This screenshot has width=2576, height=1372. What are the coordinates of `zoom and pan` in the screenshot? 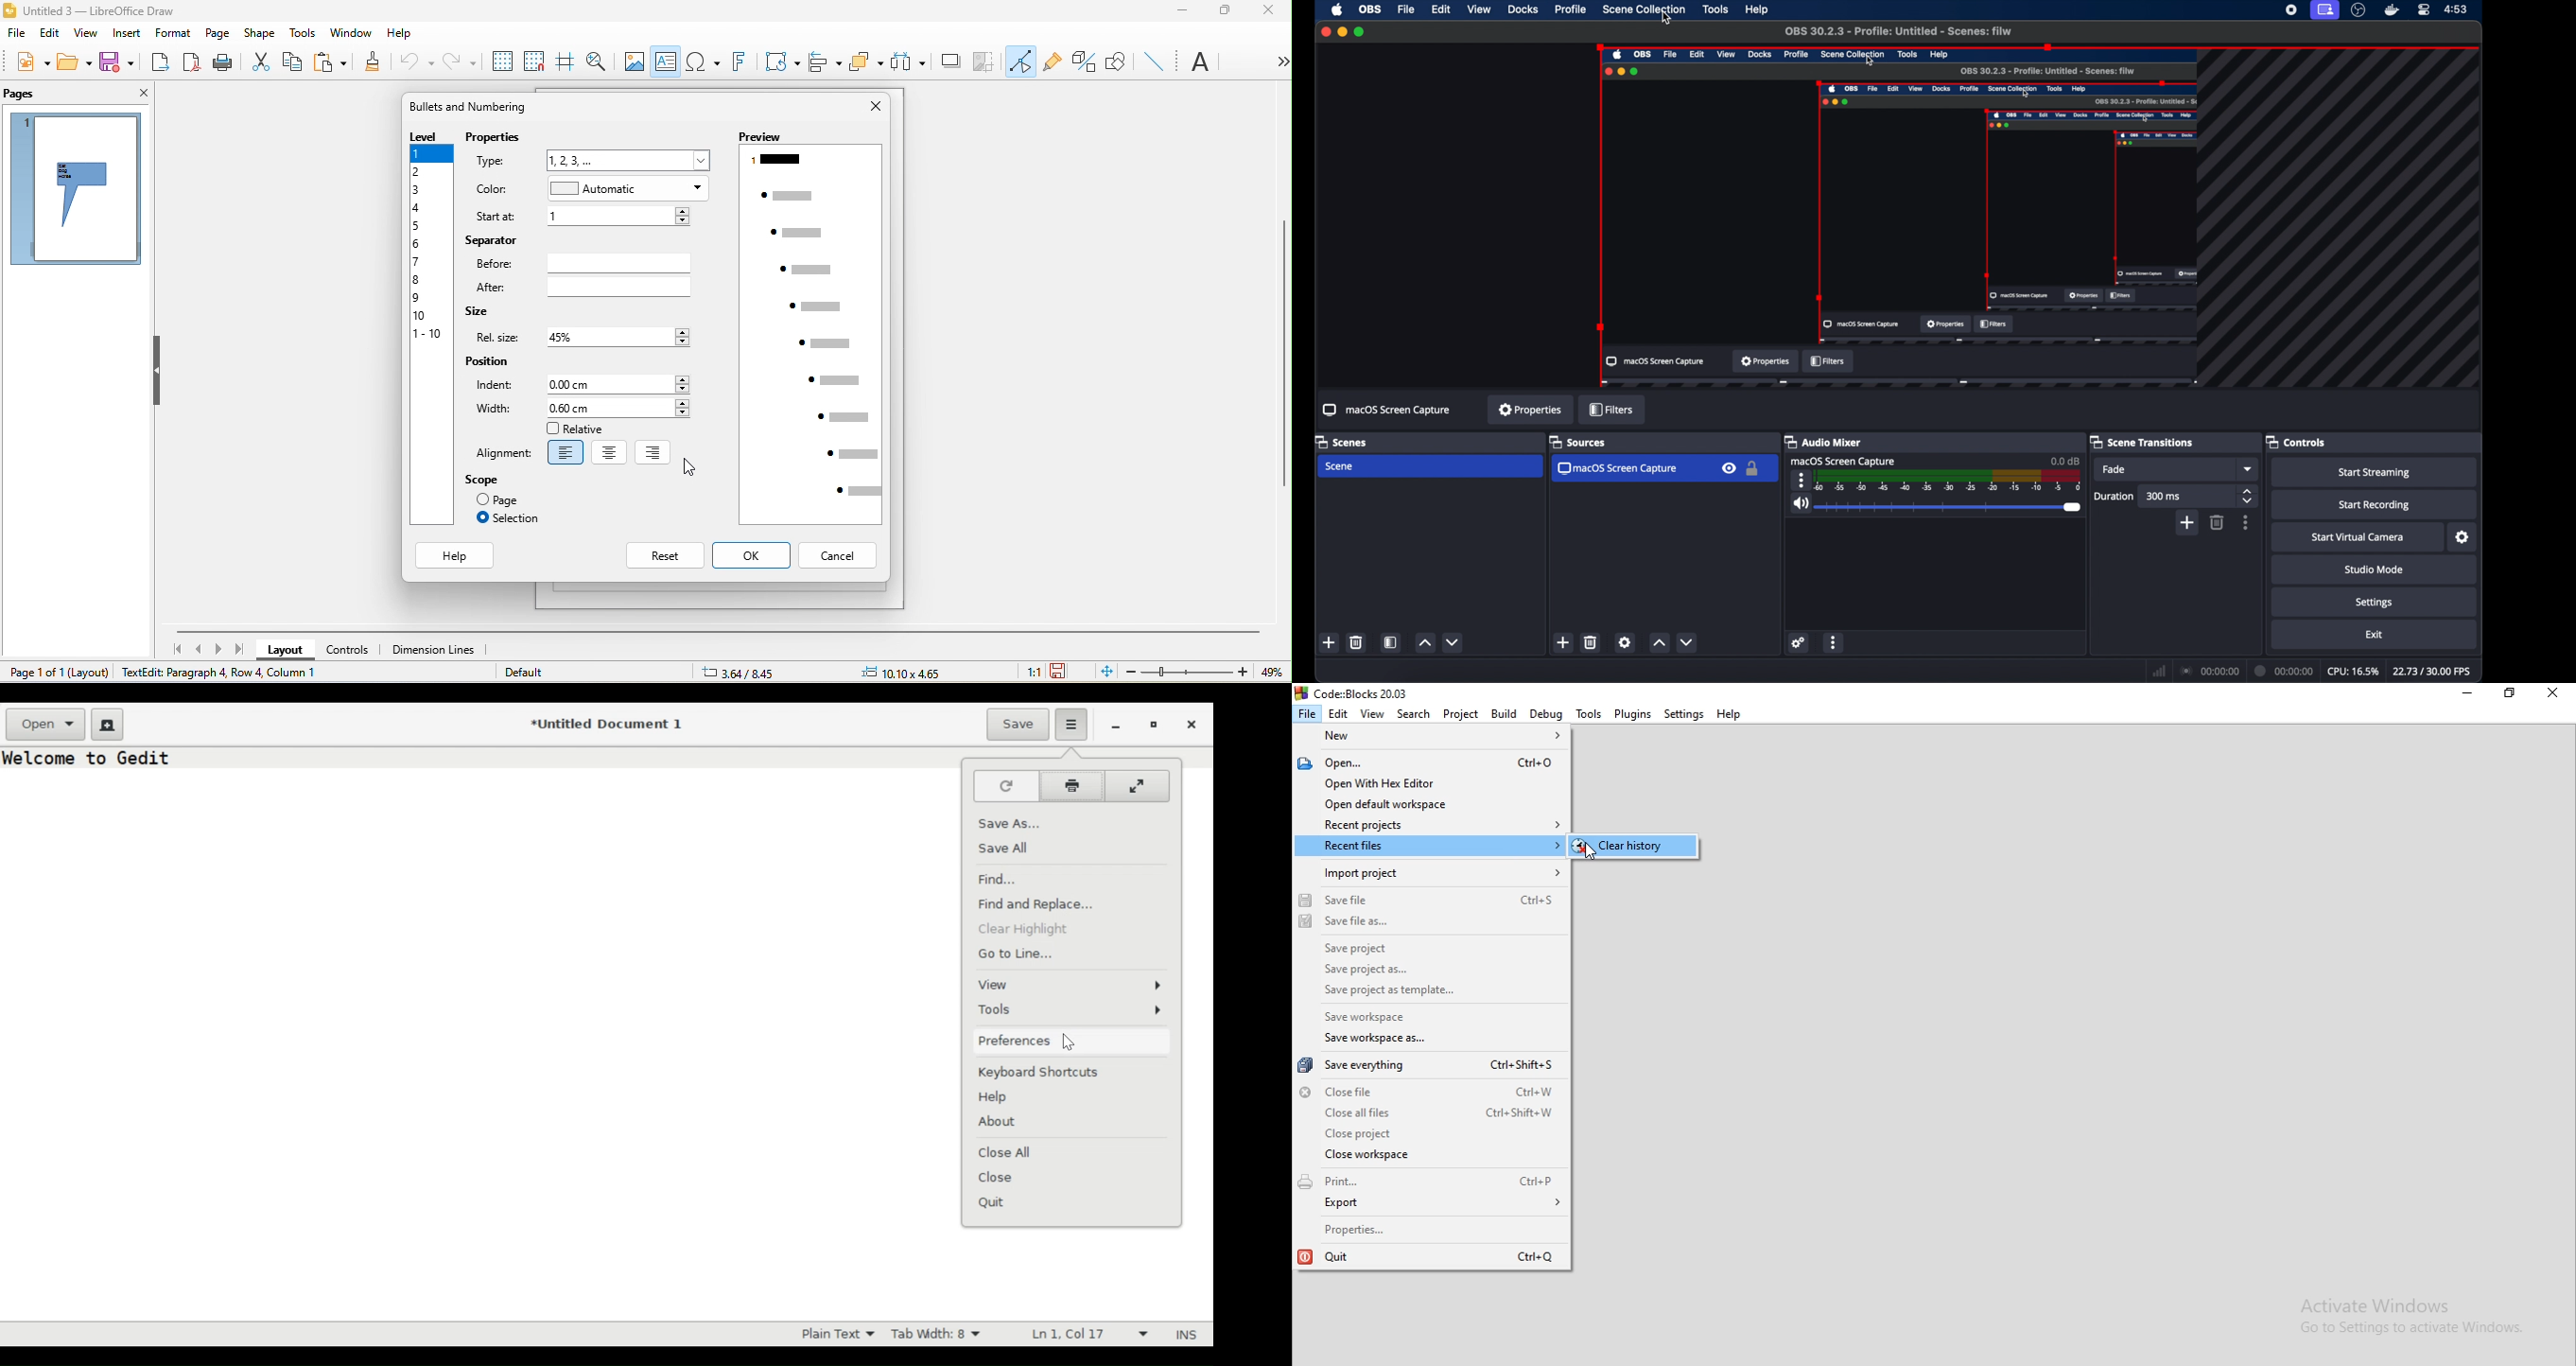 It's located at (600, 62).